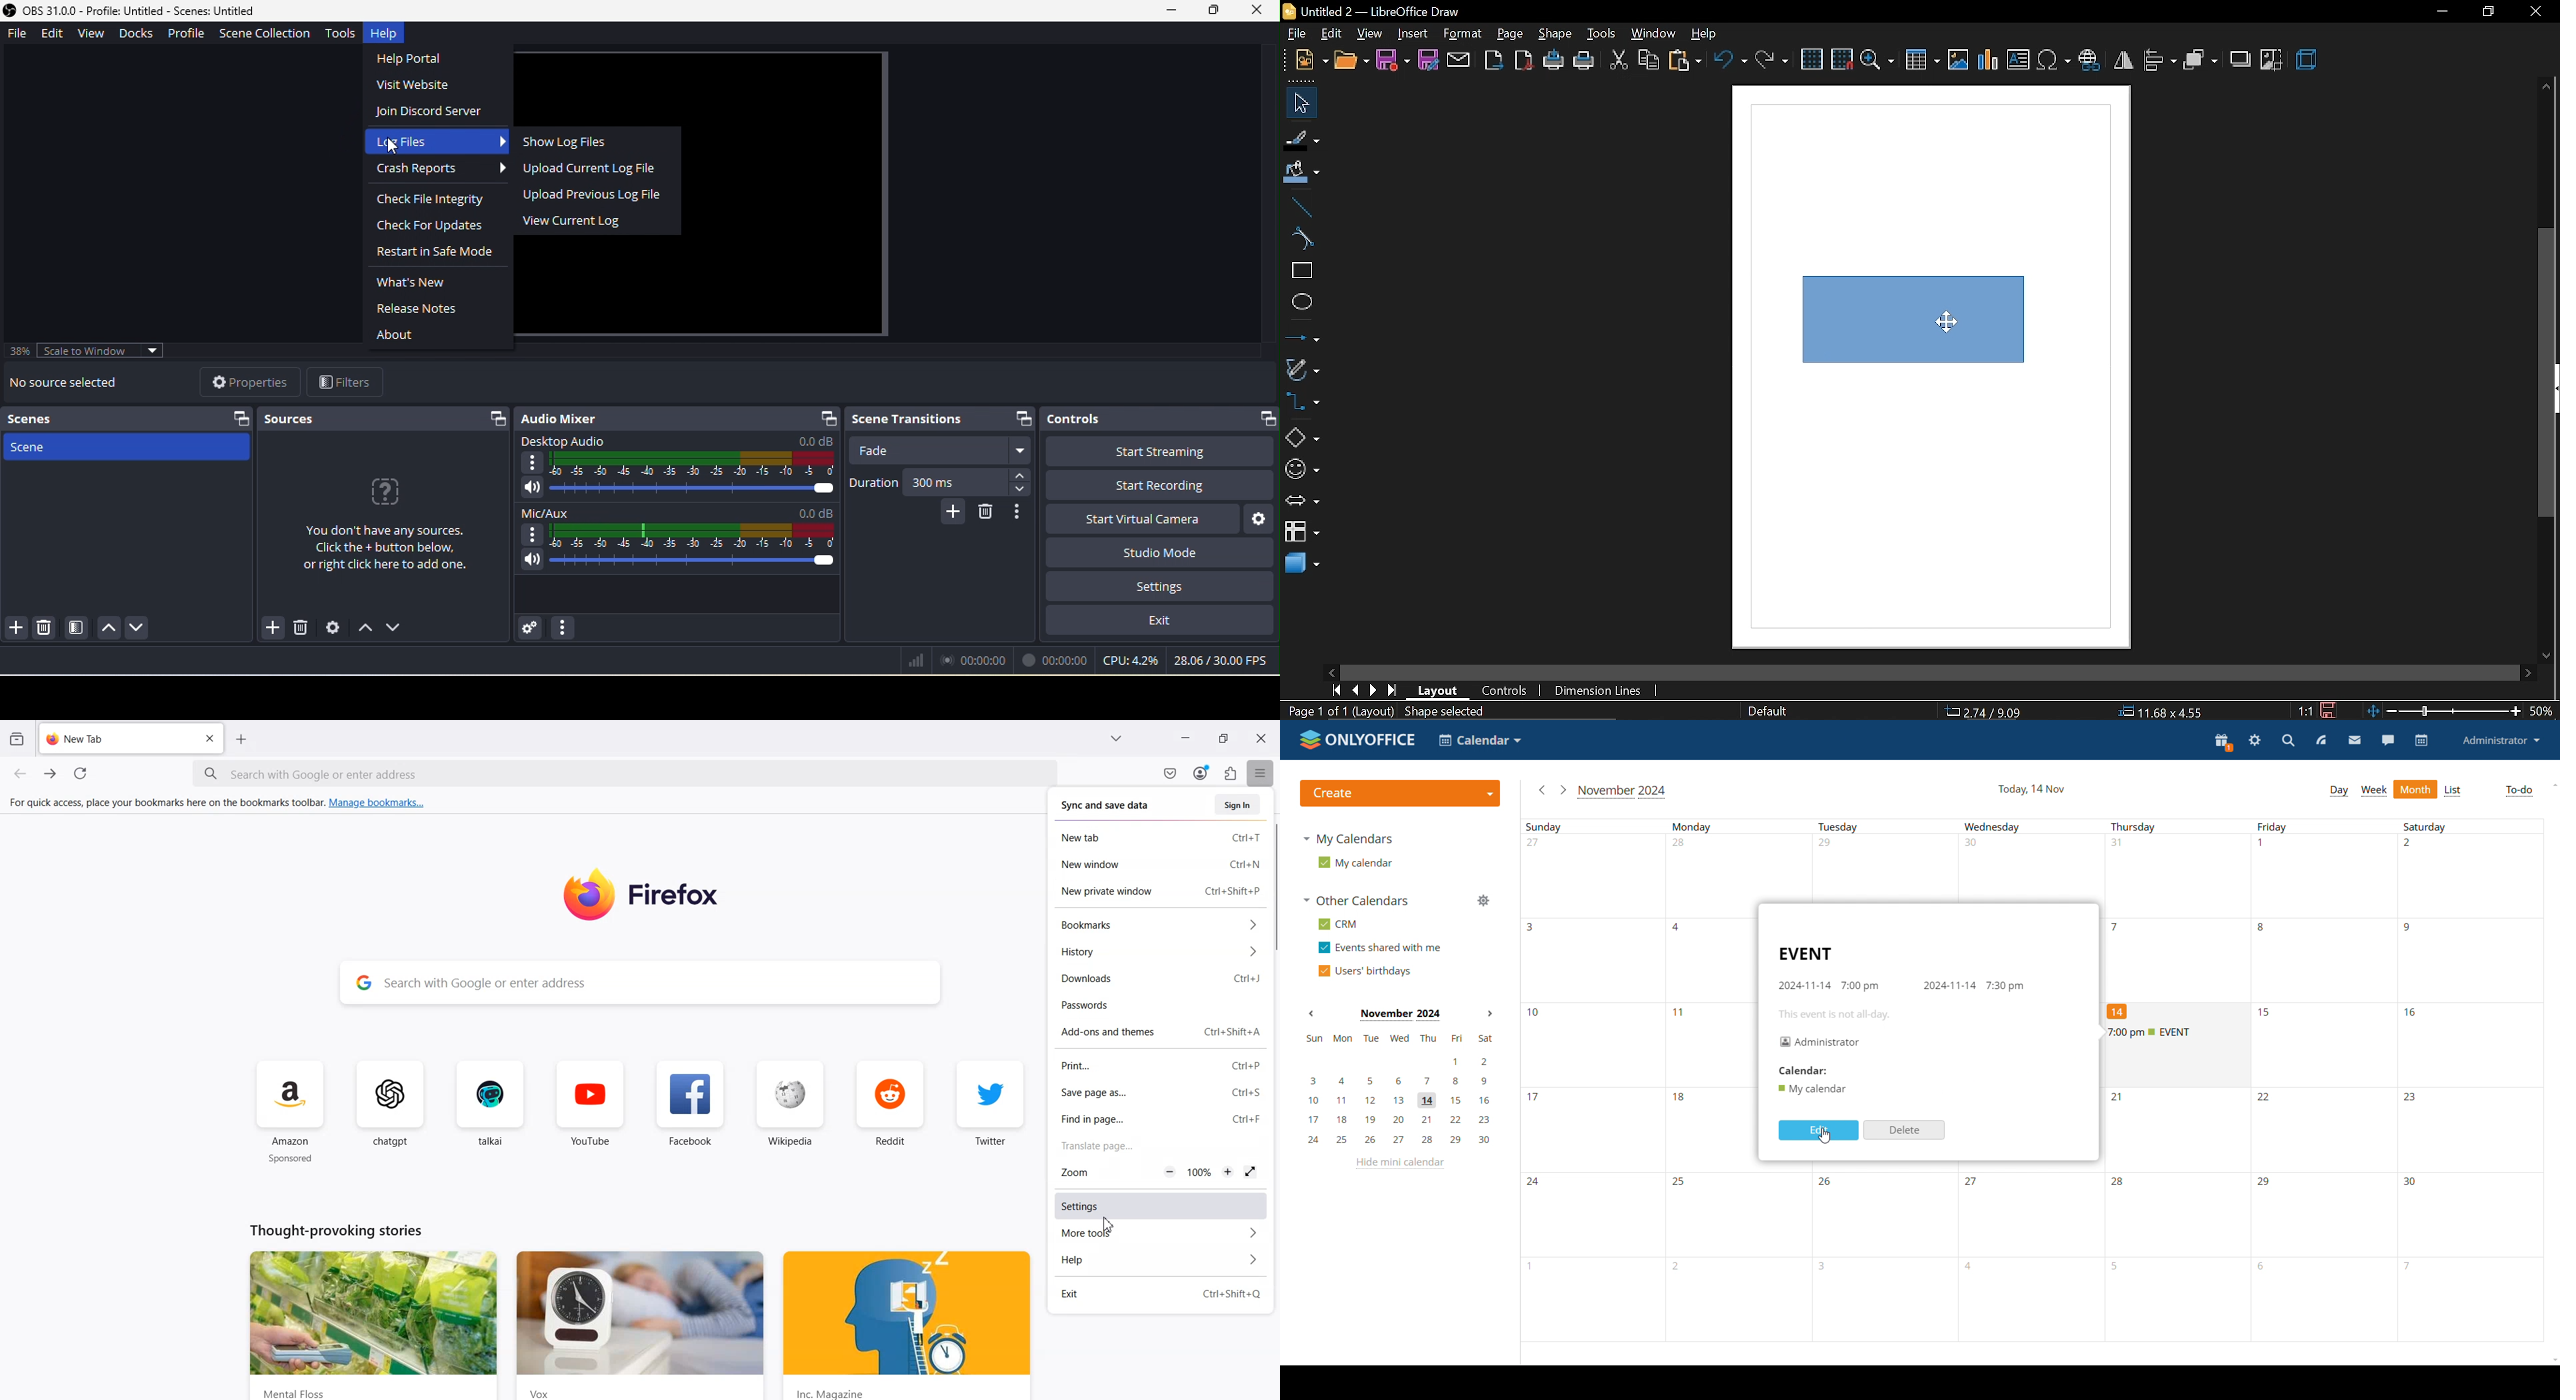  Describe the element at coordinates (1135, 518) in the screenshot. I see `start virtual camera` at that location.